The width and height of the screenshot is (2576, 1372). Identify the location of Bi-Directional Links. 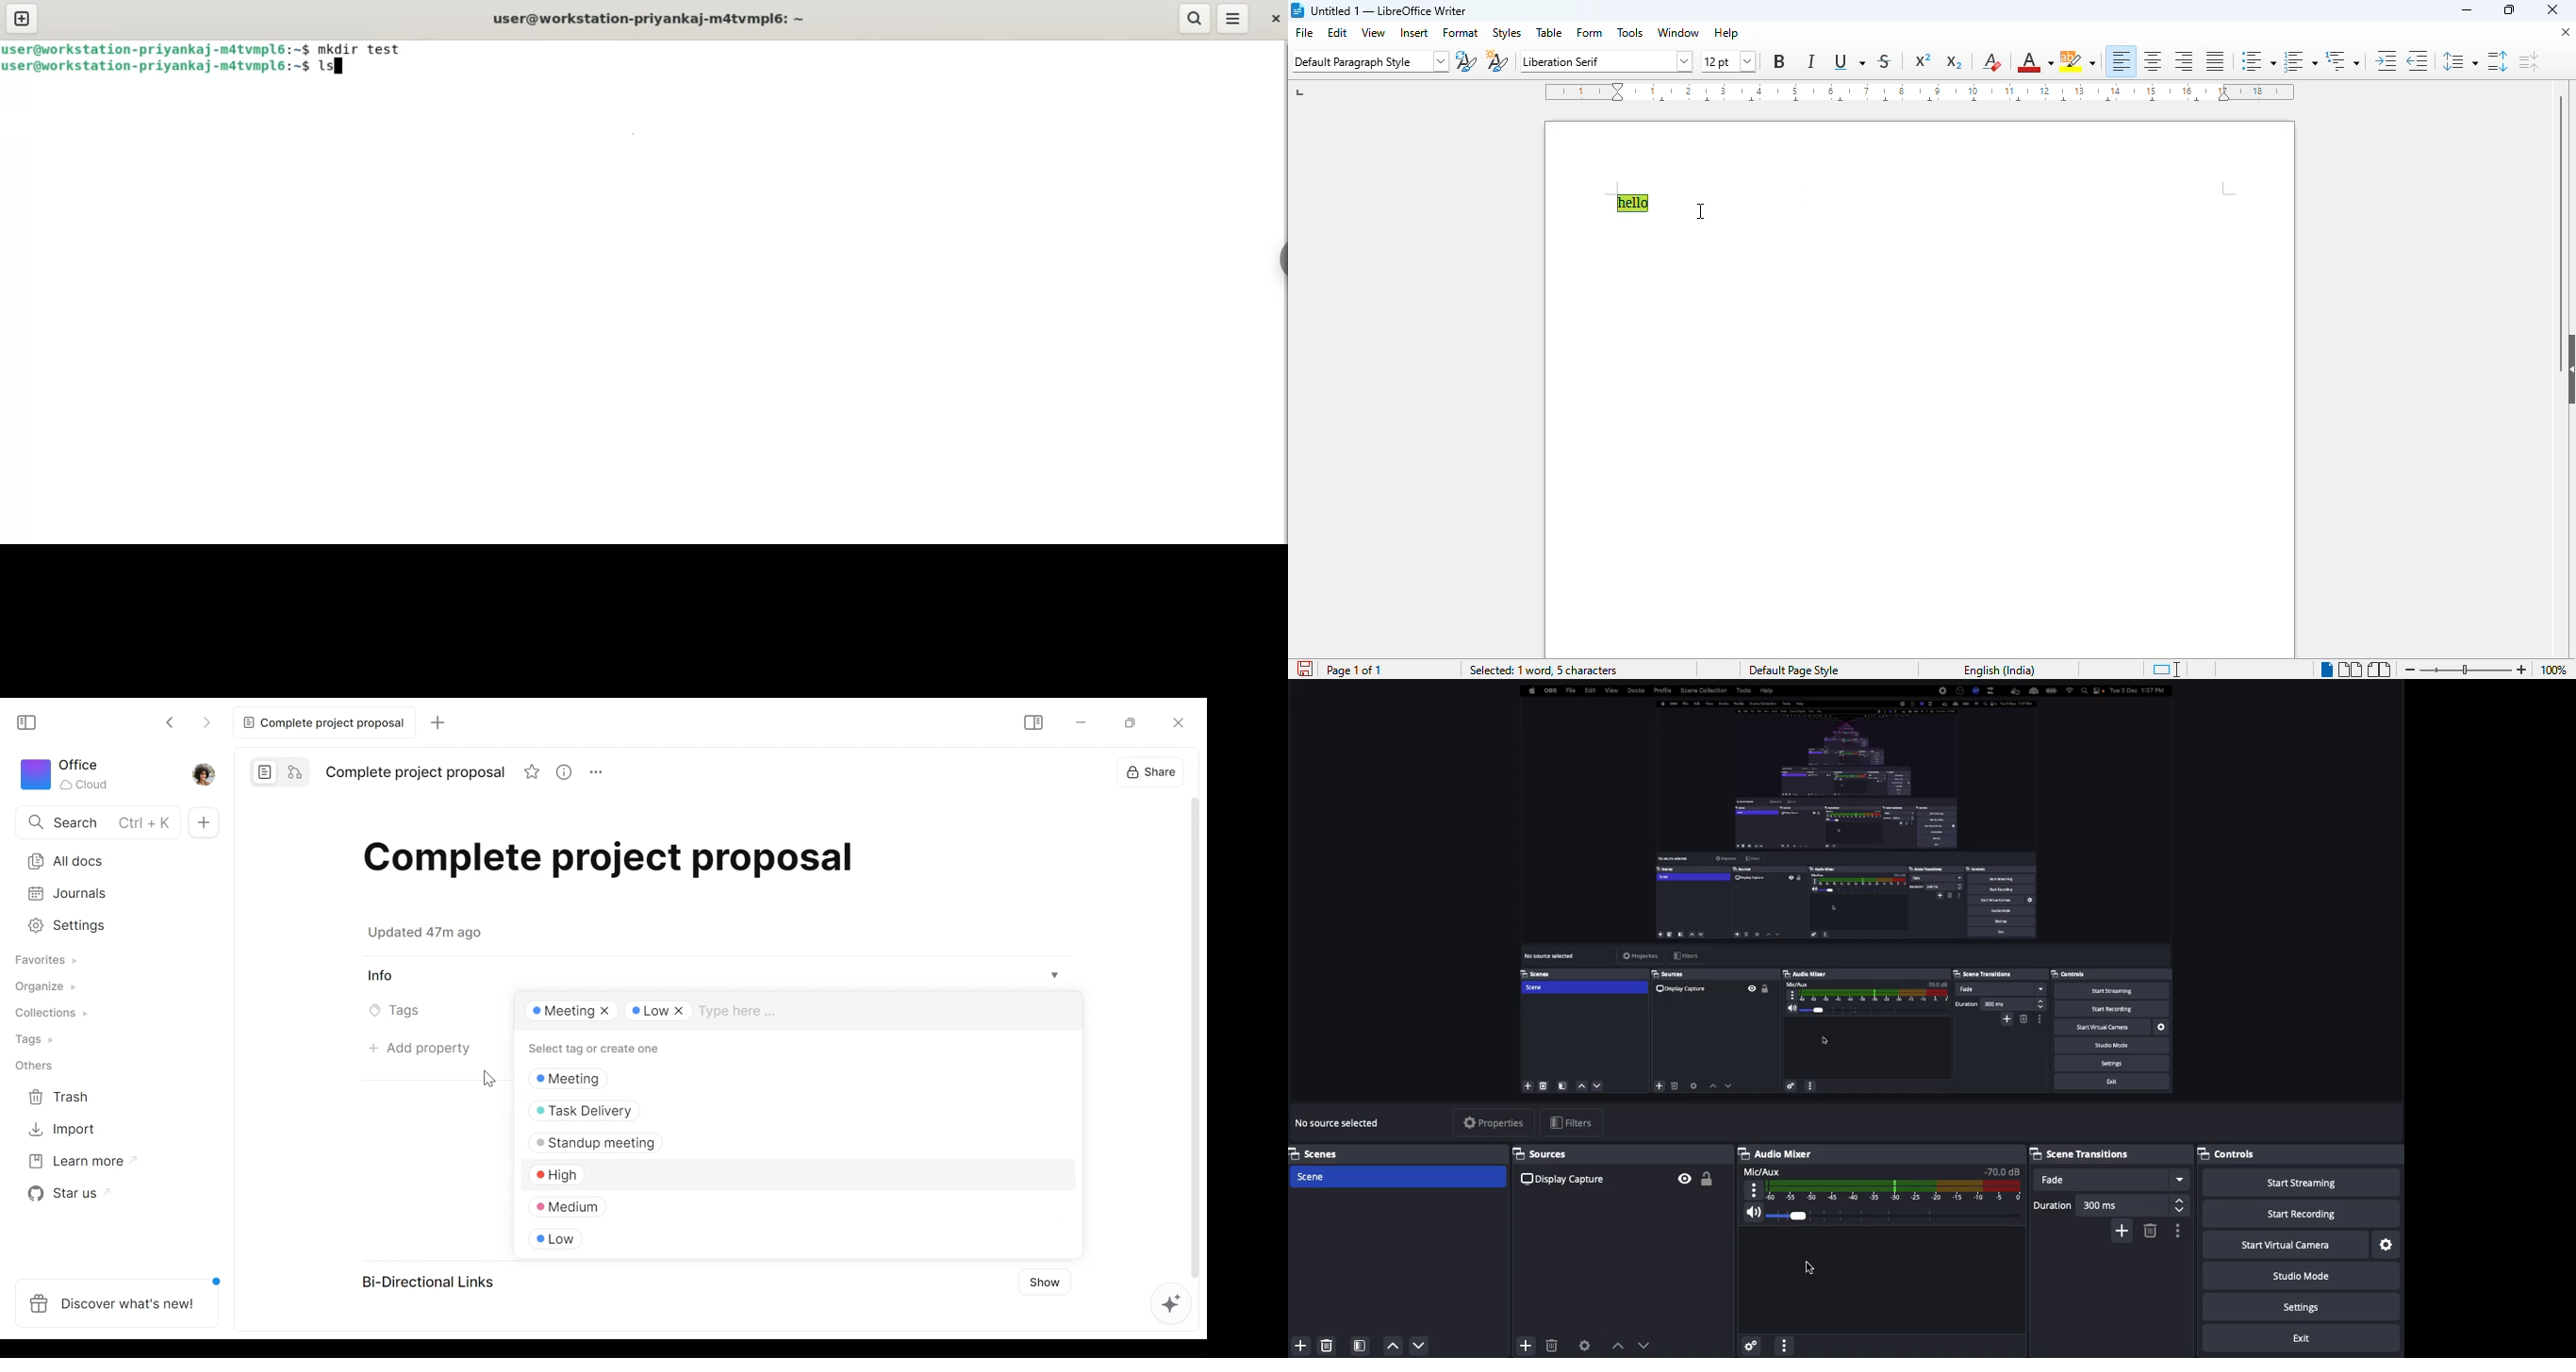
(433, 1280).